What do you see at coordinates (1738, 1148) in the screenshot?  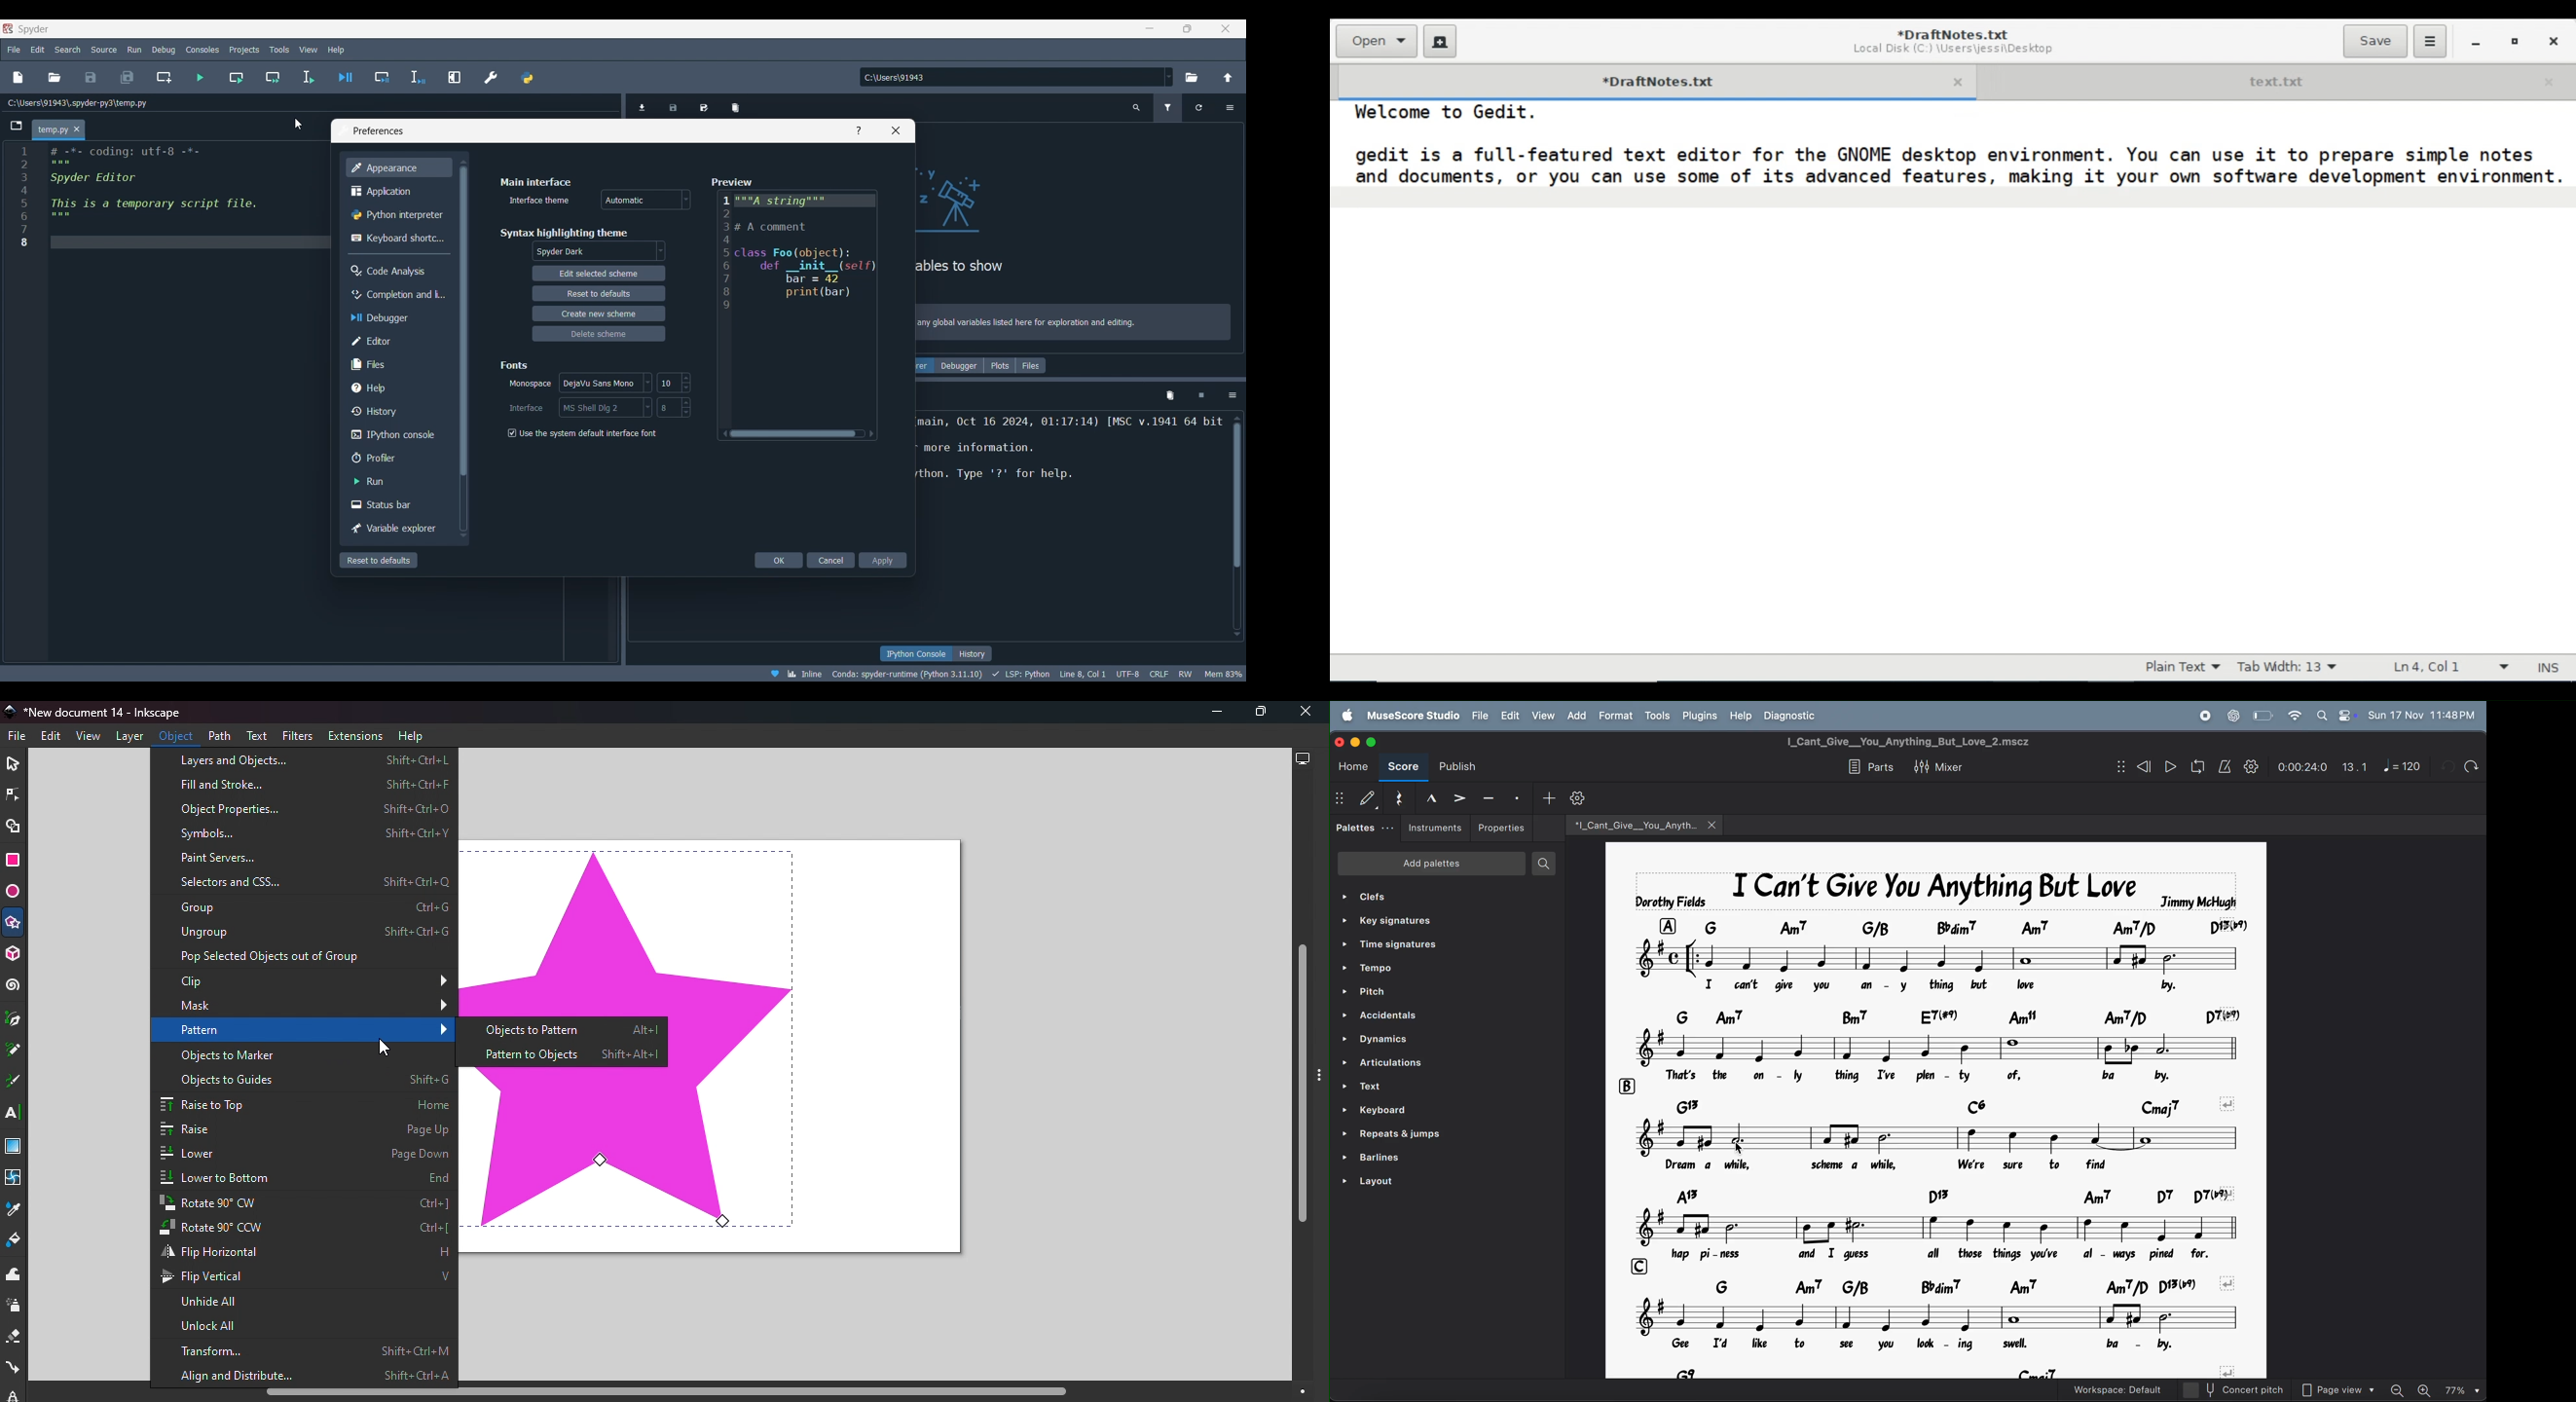 I see `cursor` at bounding box center [1738, 1148].